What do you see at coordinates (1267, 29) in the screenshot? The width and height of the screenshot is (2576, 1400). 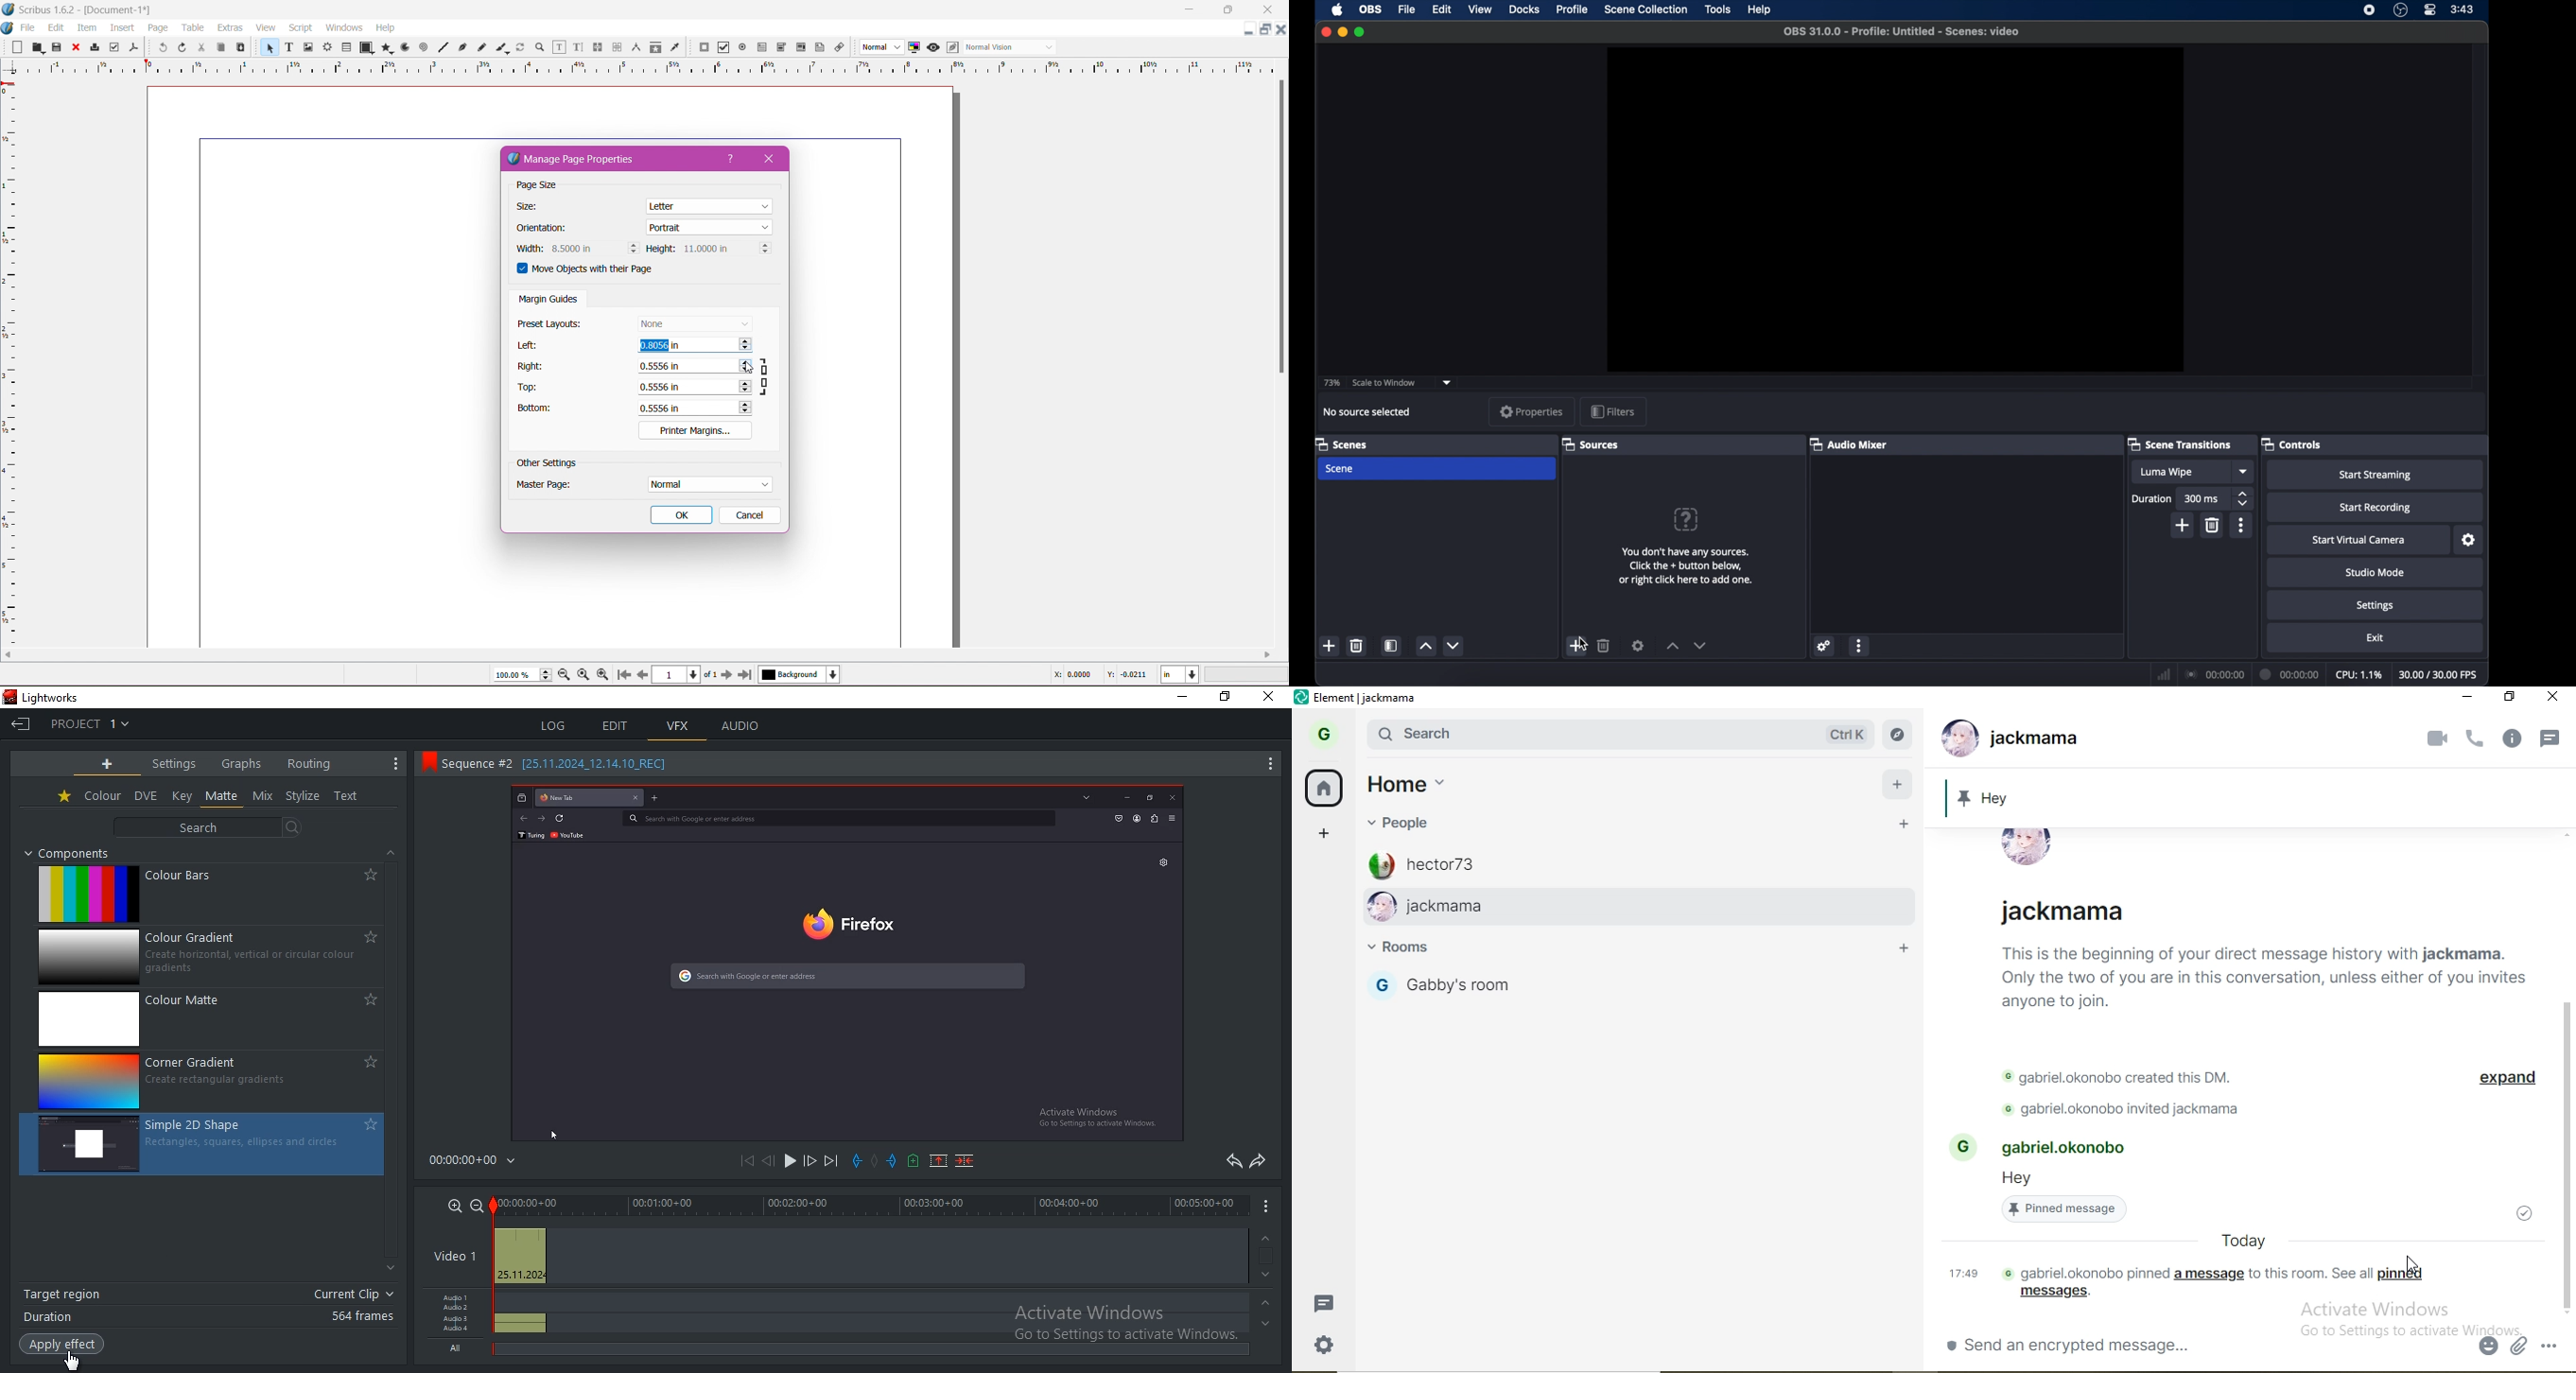 I see `Restore Down Document` at bounding box center [1267, 29].